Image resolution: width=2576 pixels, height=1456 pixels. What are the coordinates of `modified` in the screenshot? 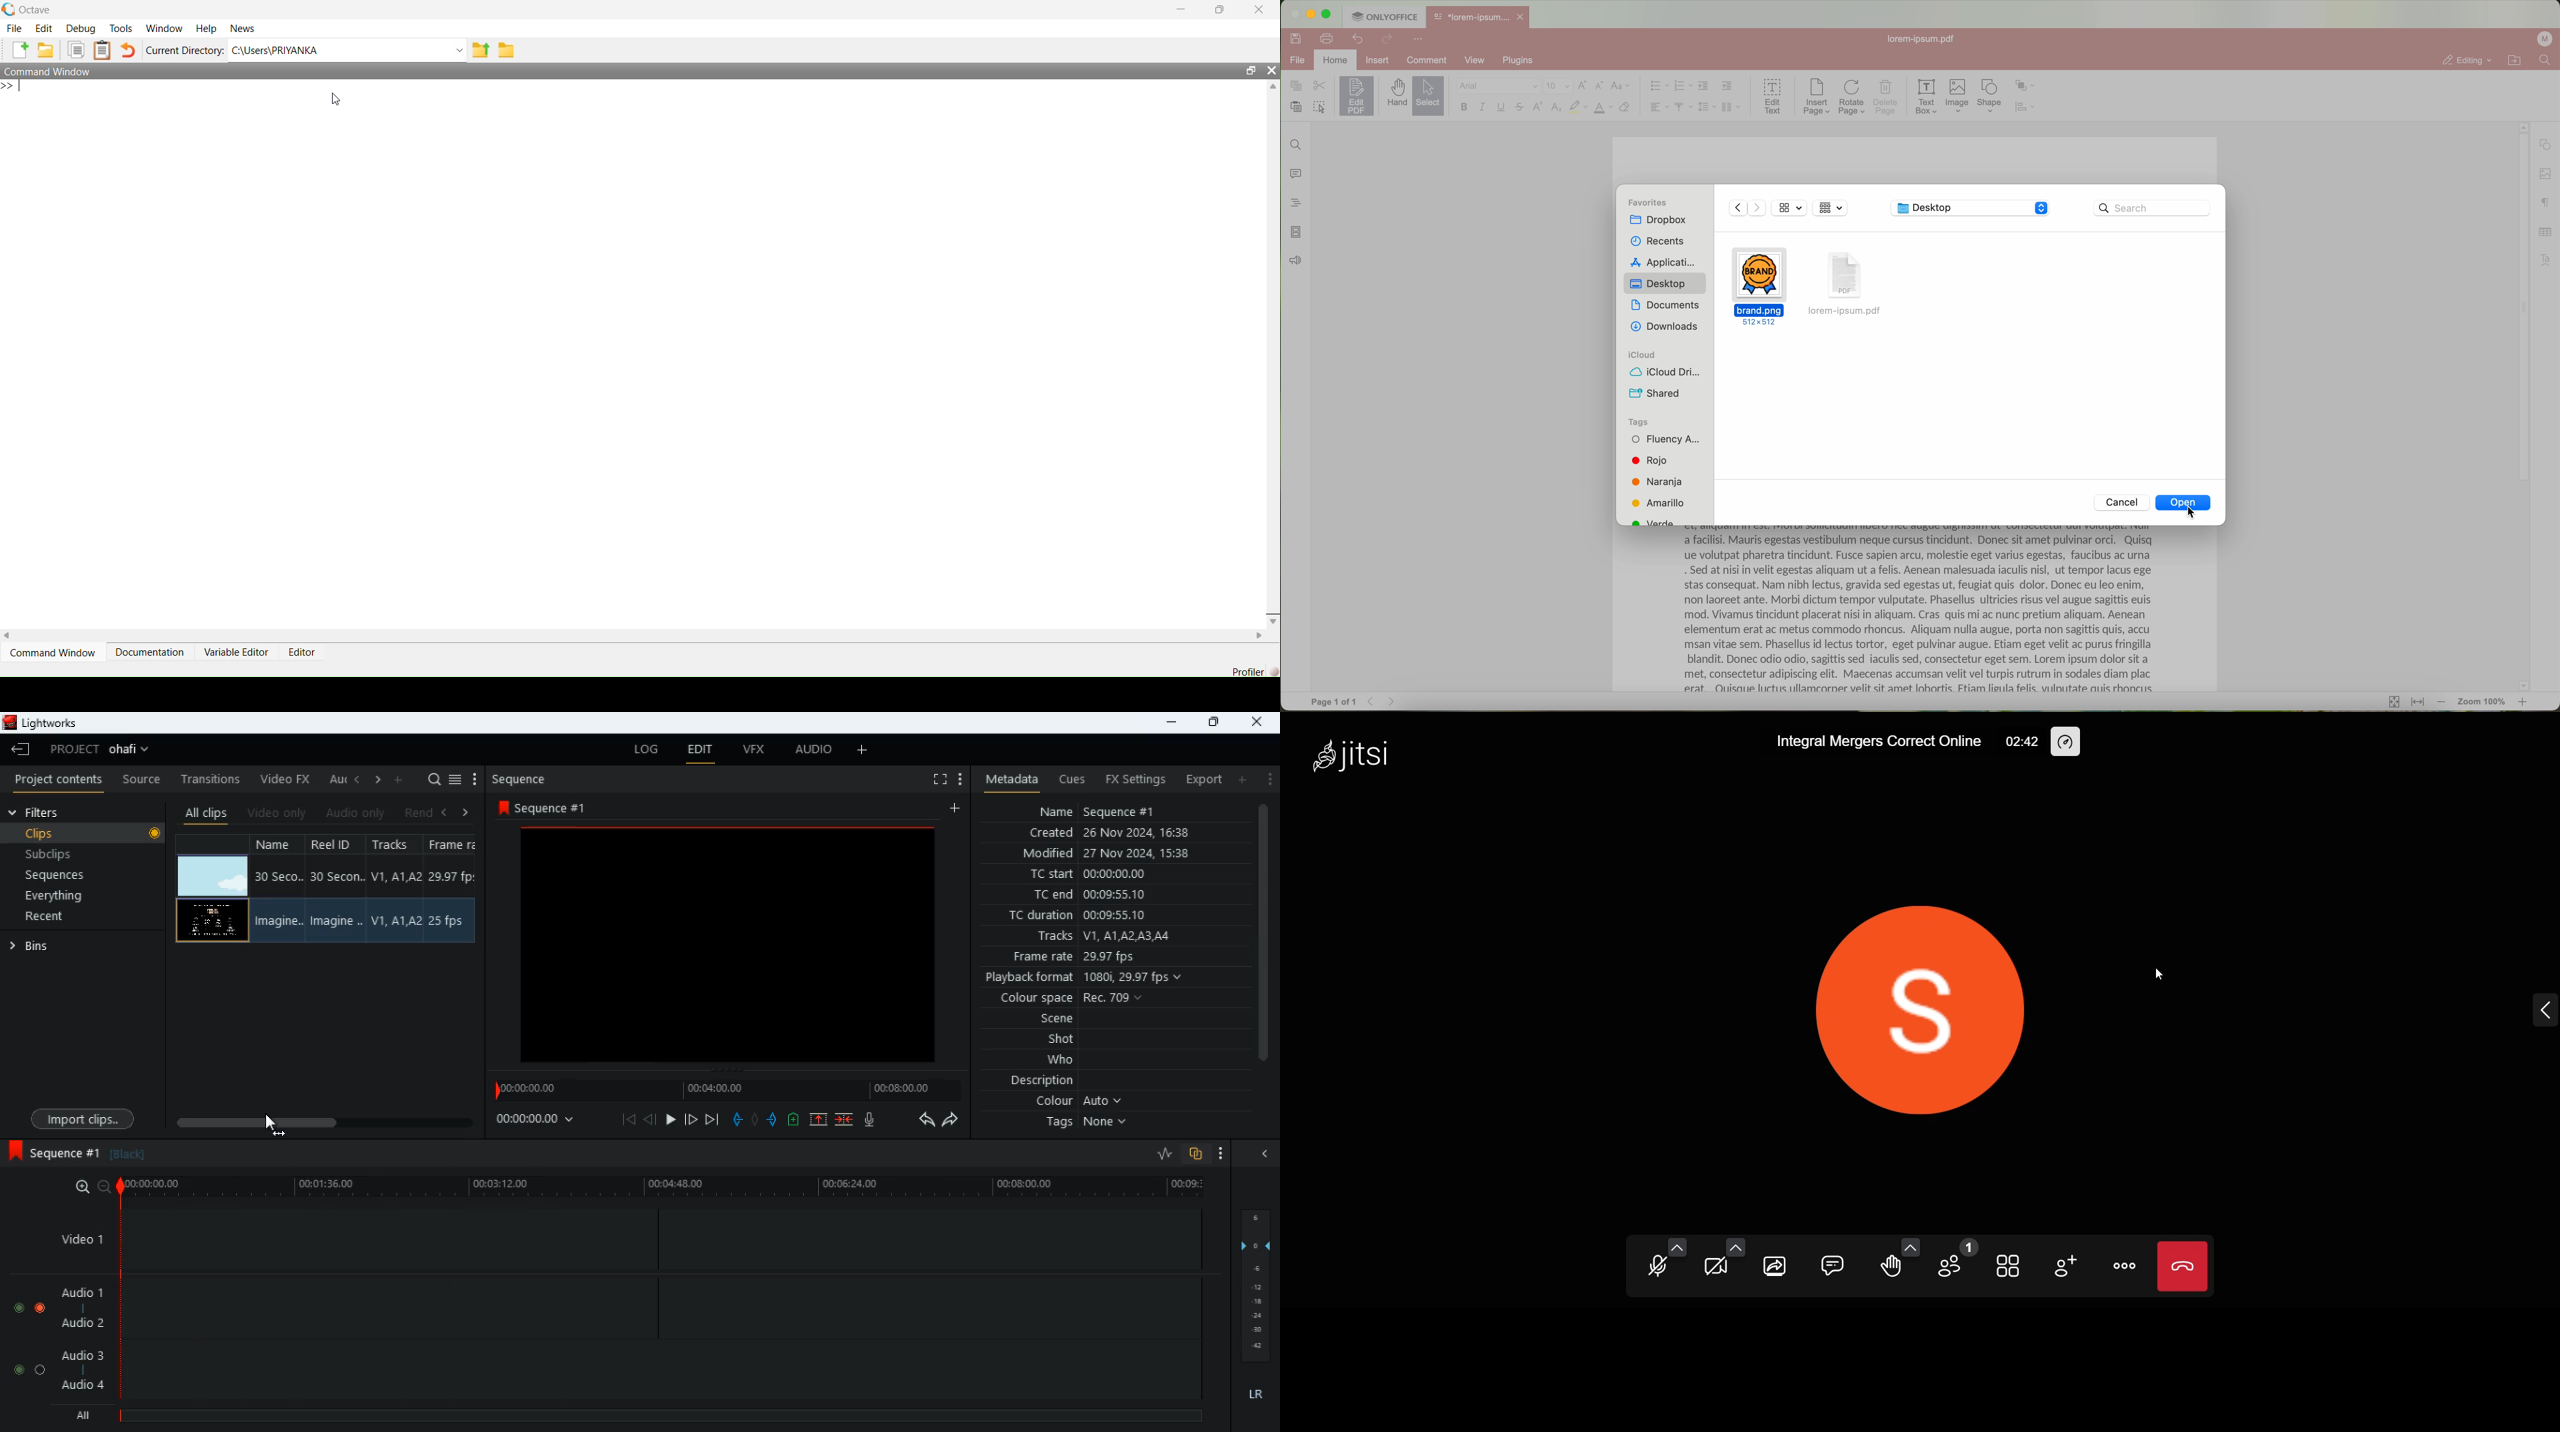 It's located at (1113, 853).